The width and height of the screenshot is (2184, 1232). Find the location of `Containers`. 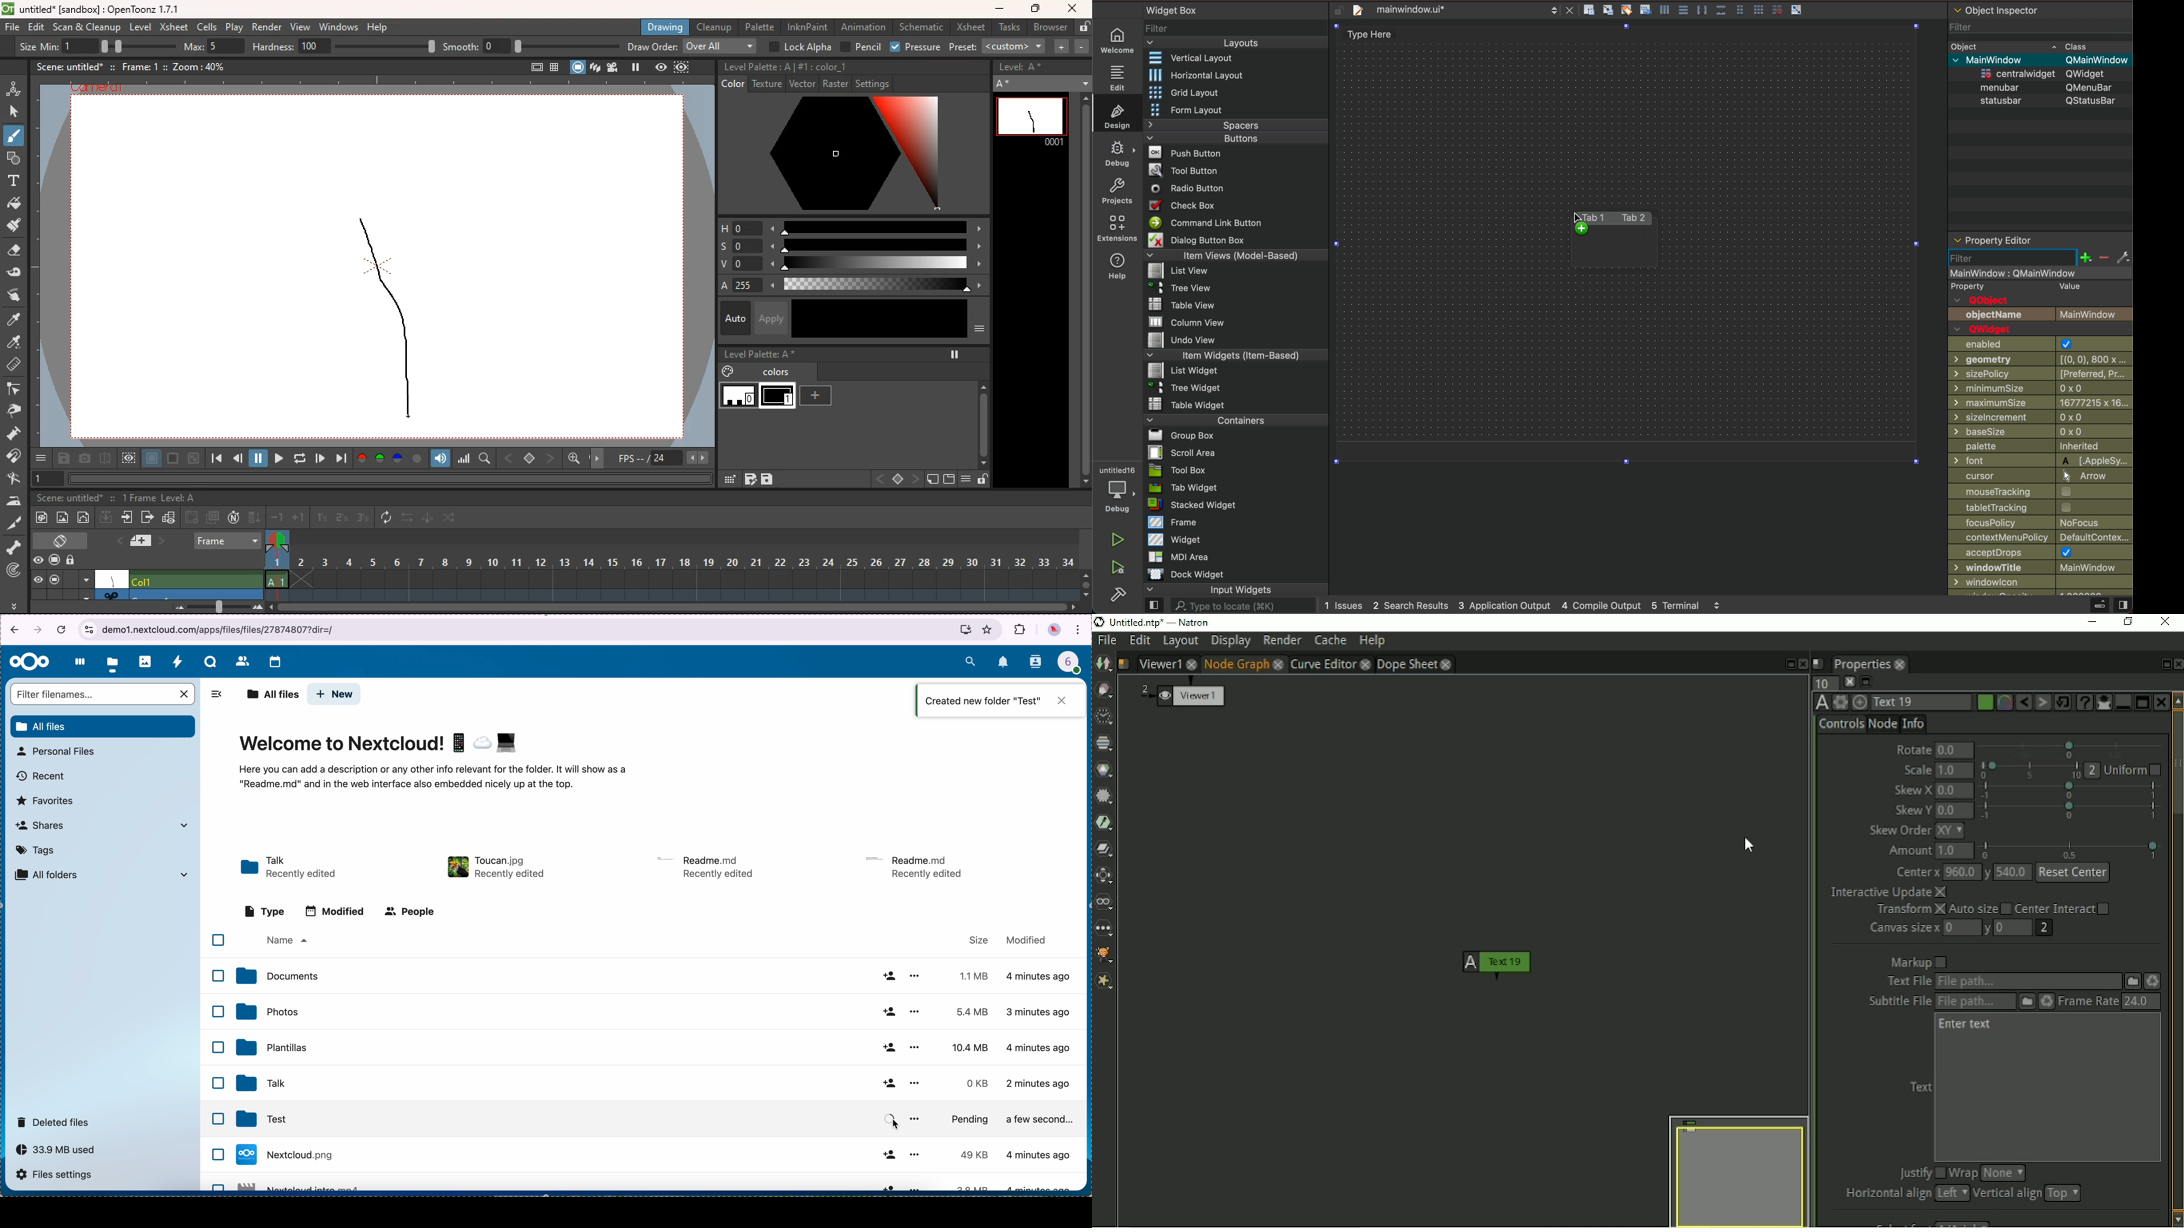

Containers is located at coordinates (1234, 419).